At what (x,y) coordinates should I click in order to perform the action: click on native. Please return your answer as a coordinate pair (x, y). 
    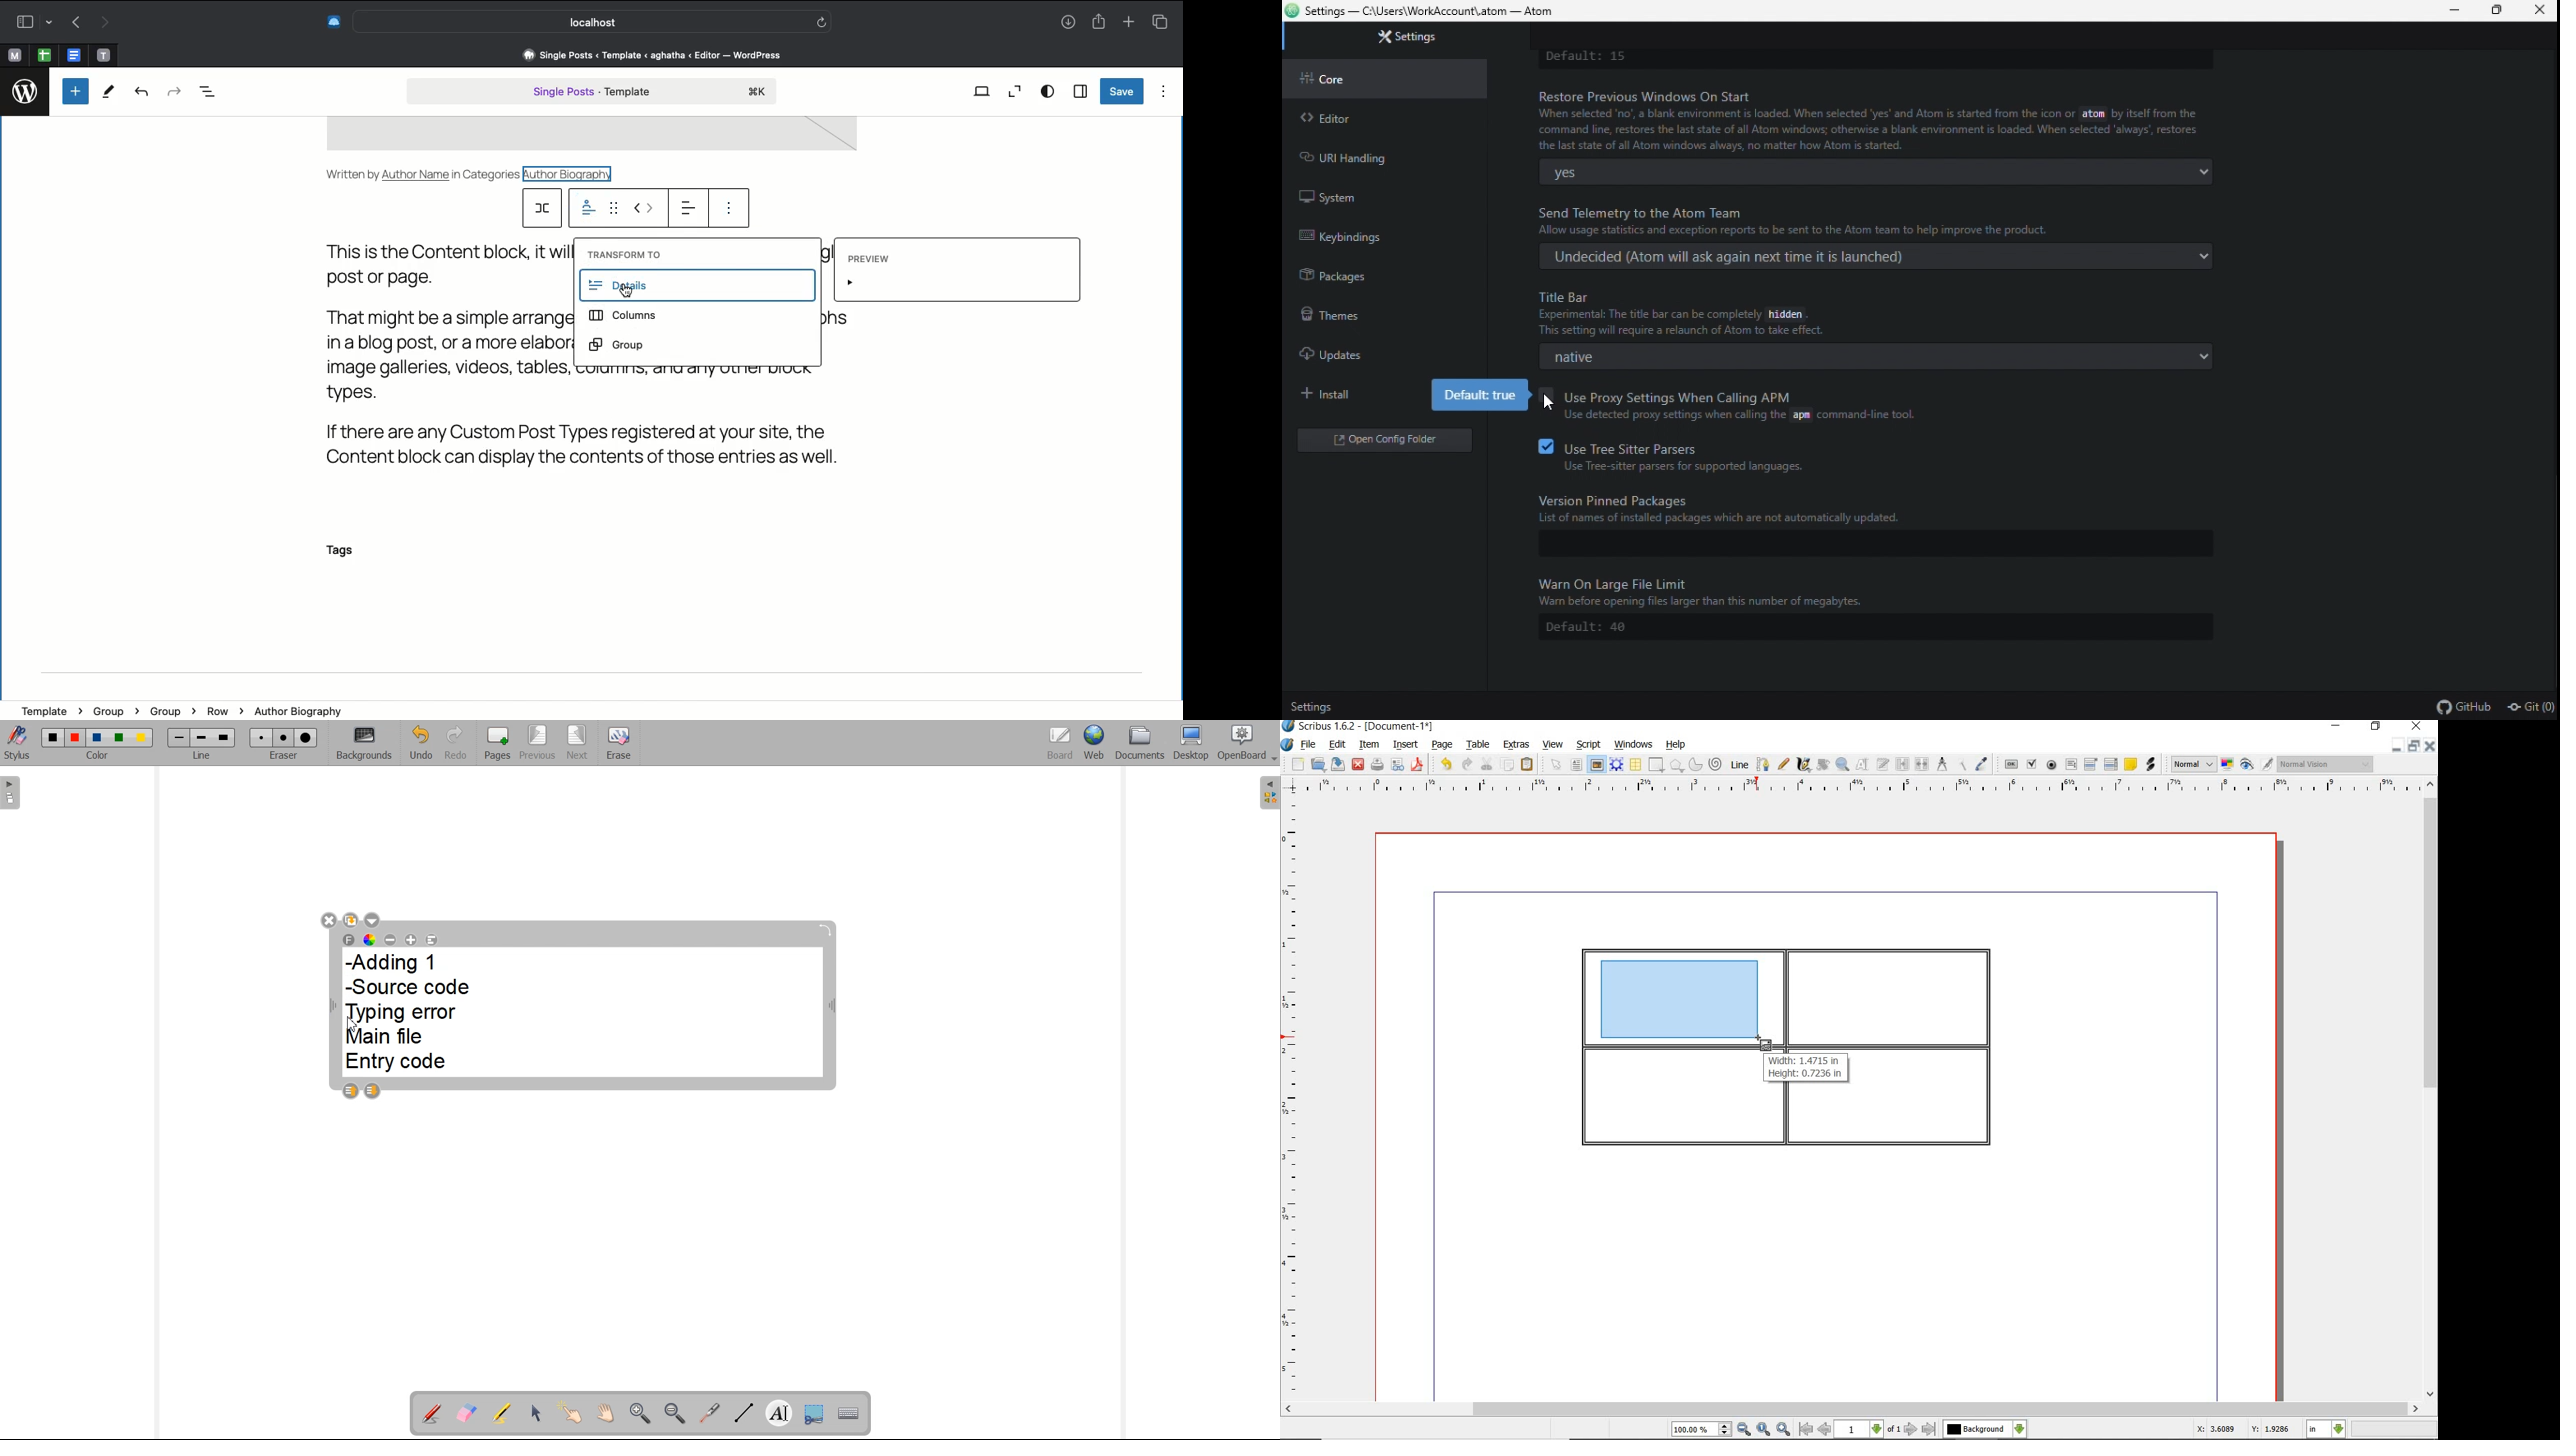
    Looking at the image, I should click on (1868, 356).